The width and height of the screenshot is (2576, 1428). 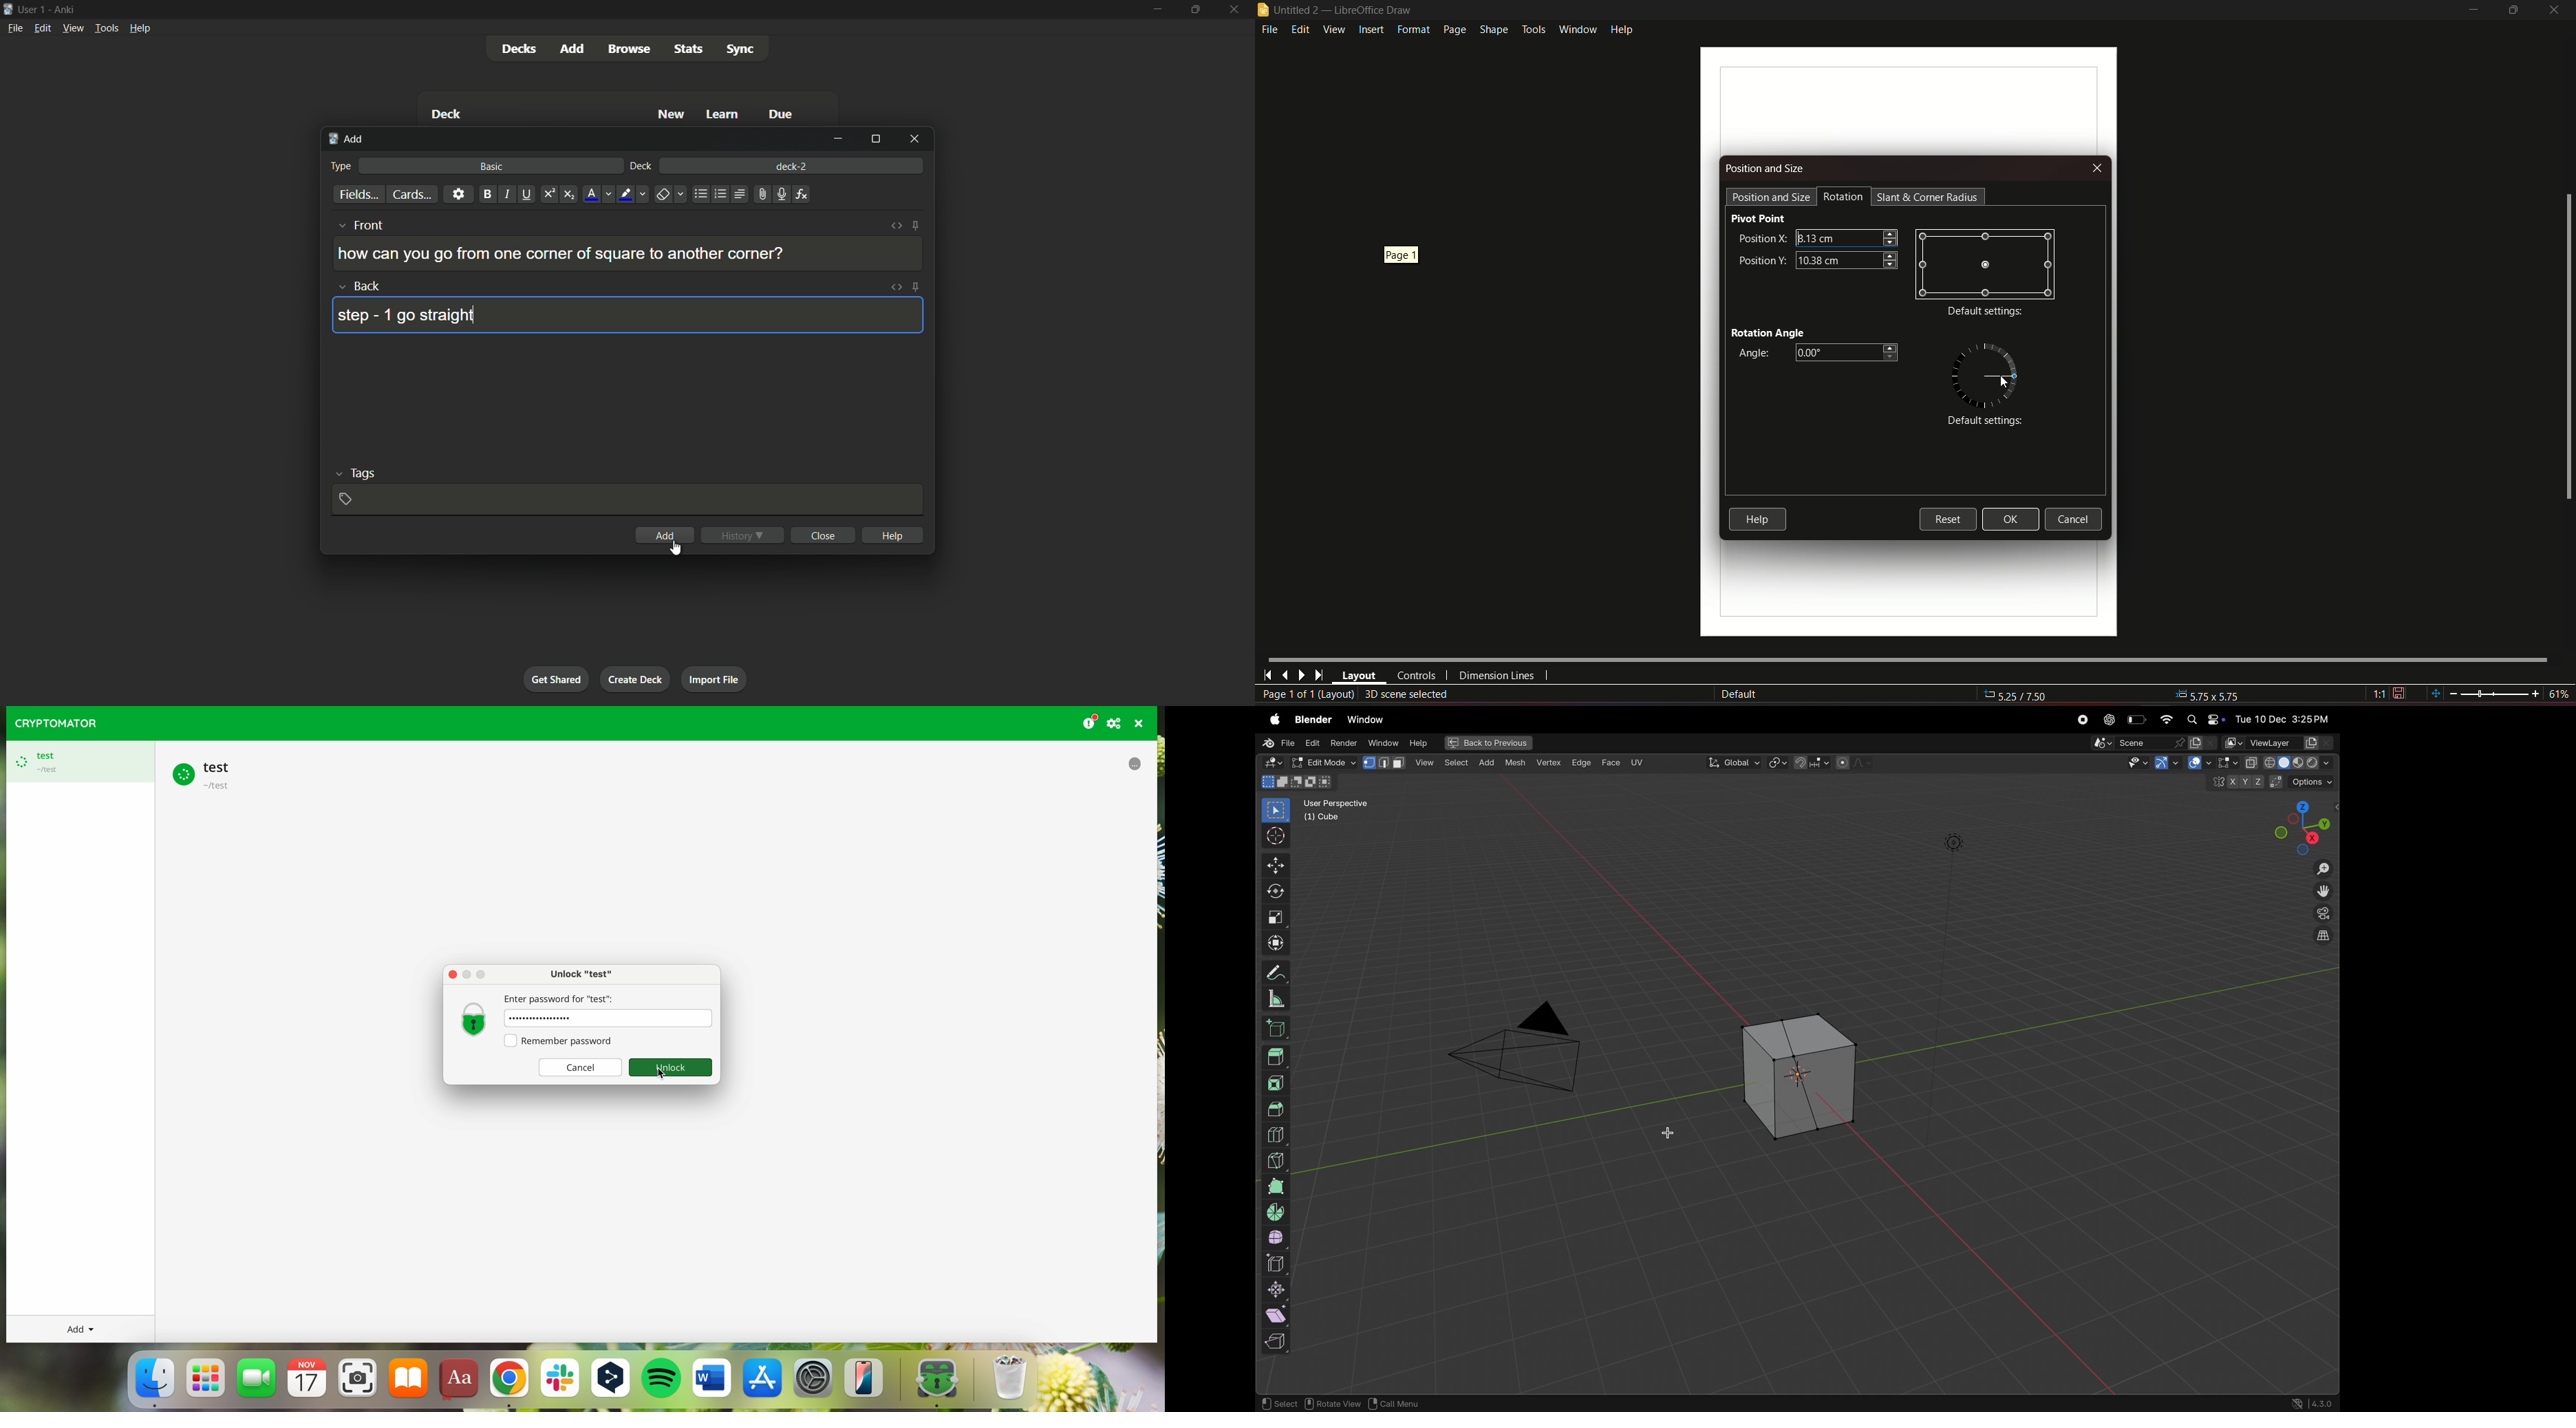 I want to click on learn, so click(x=724, y=114).